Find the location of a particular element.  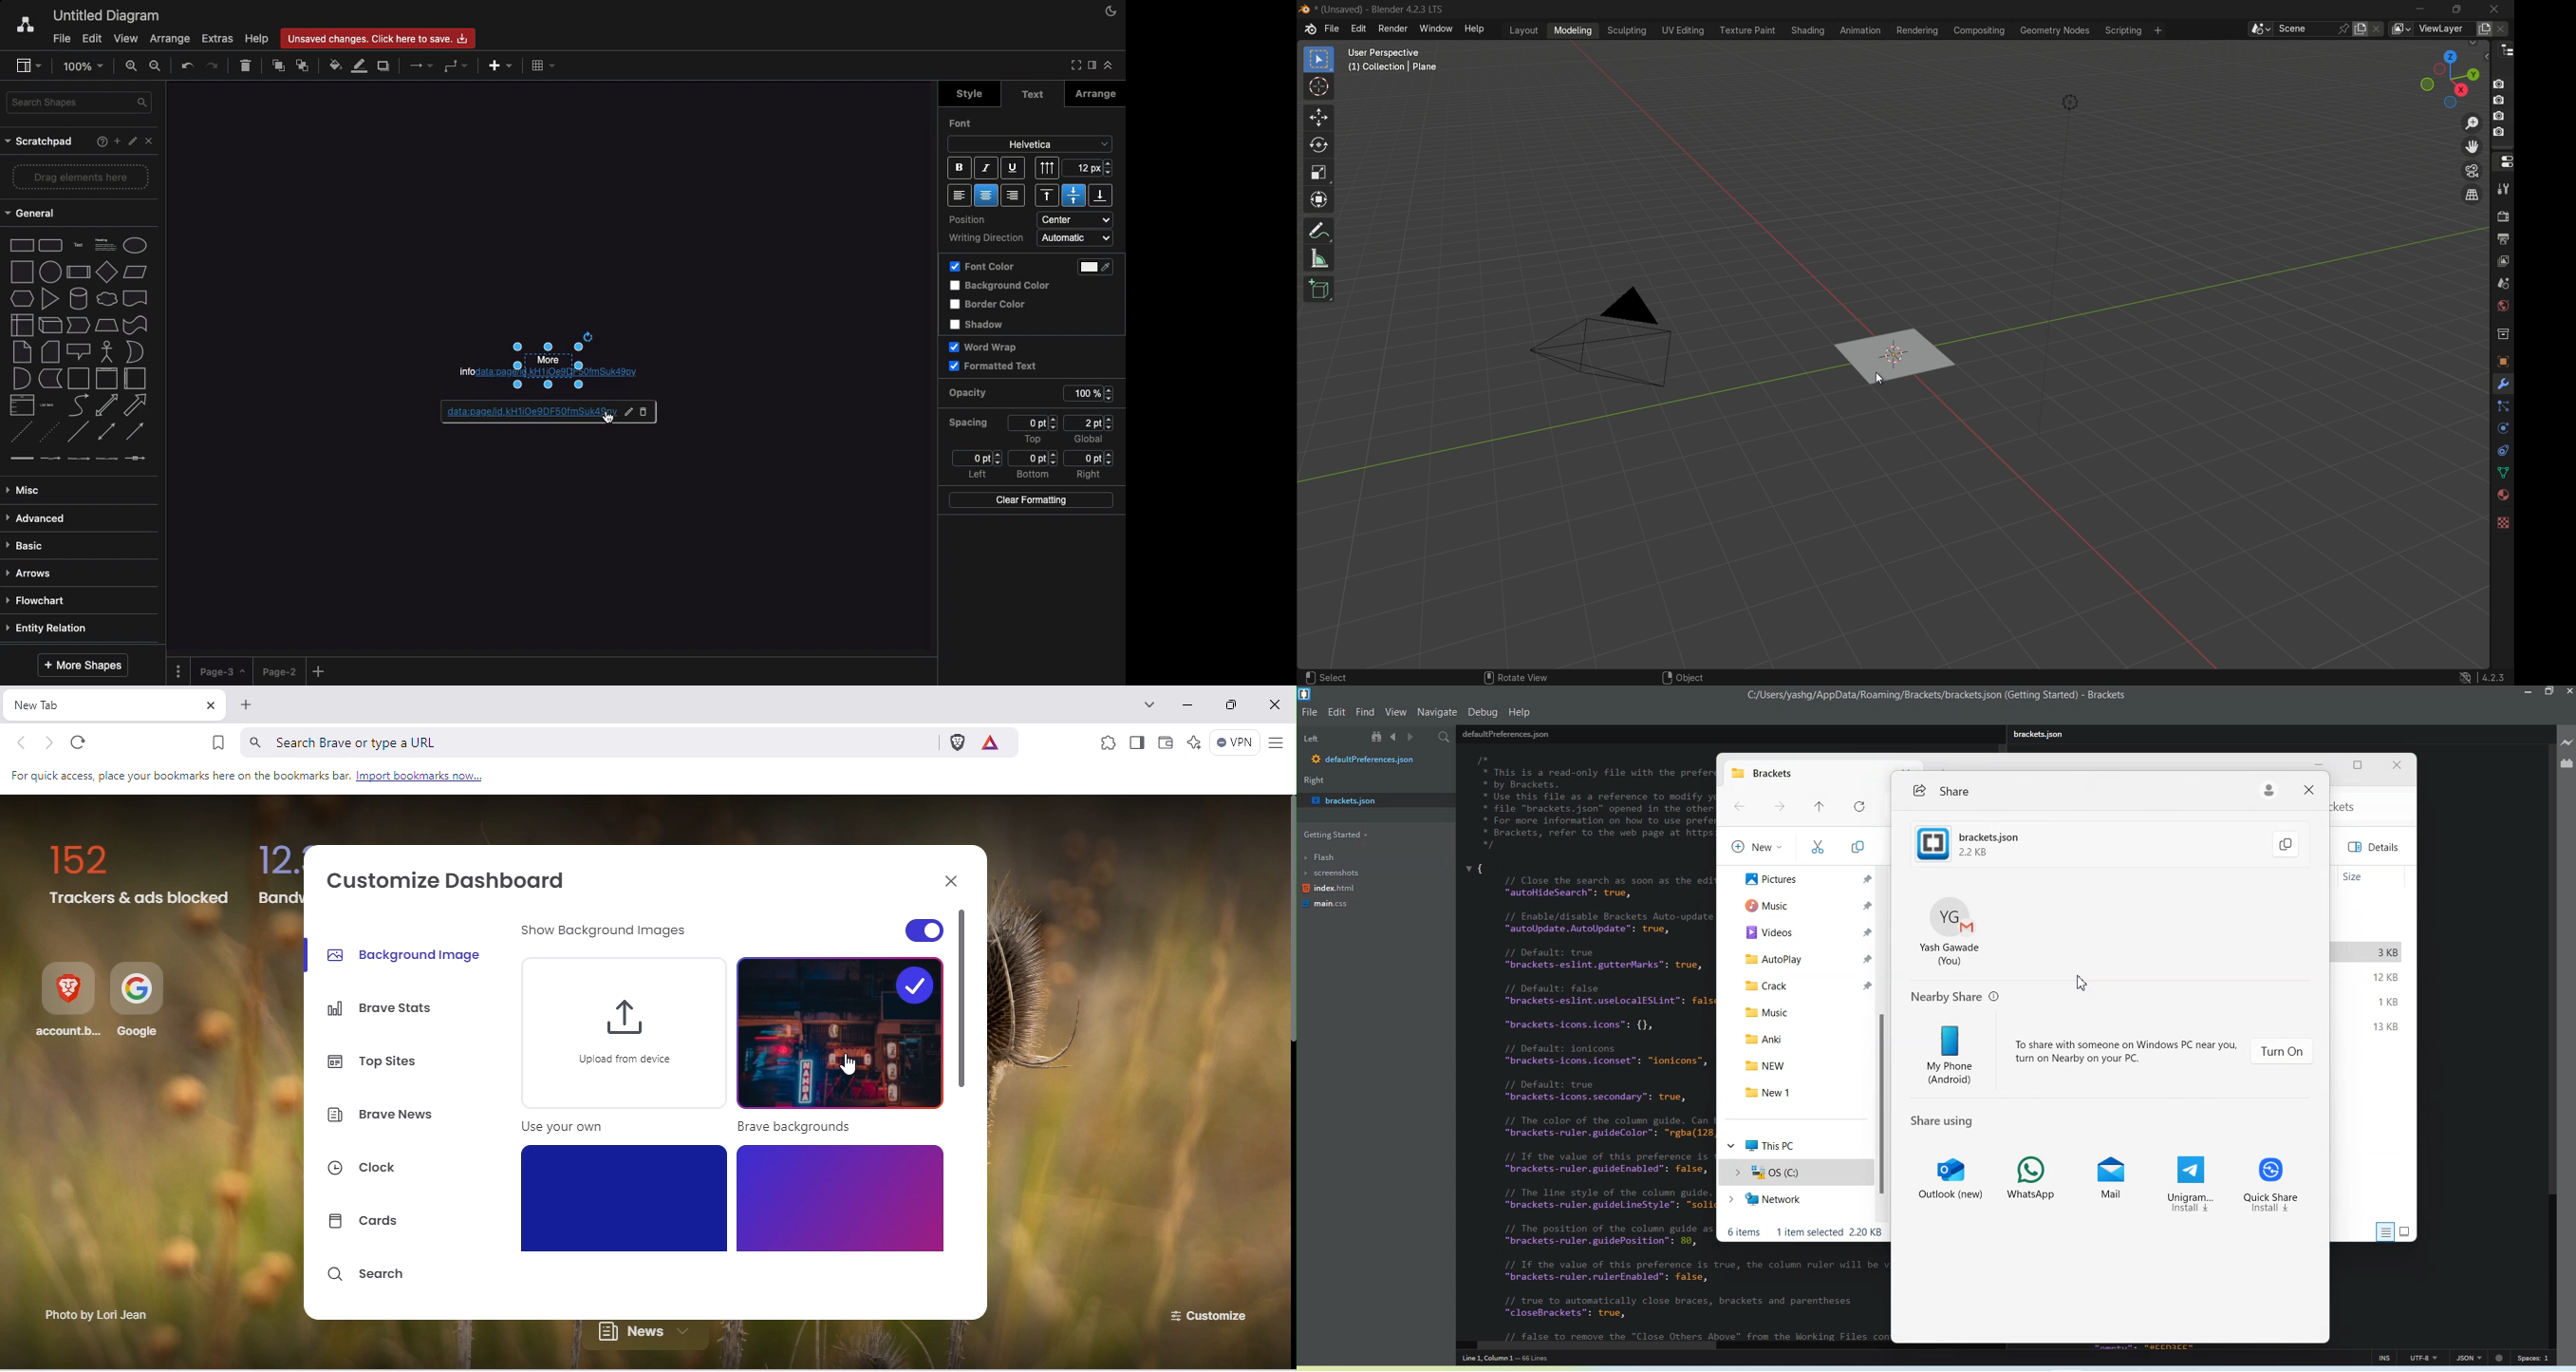

dotted line is located at coordinates (48, 431).